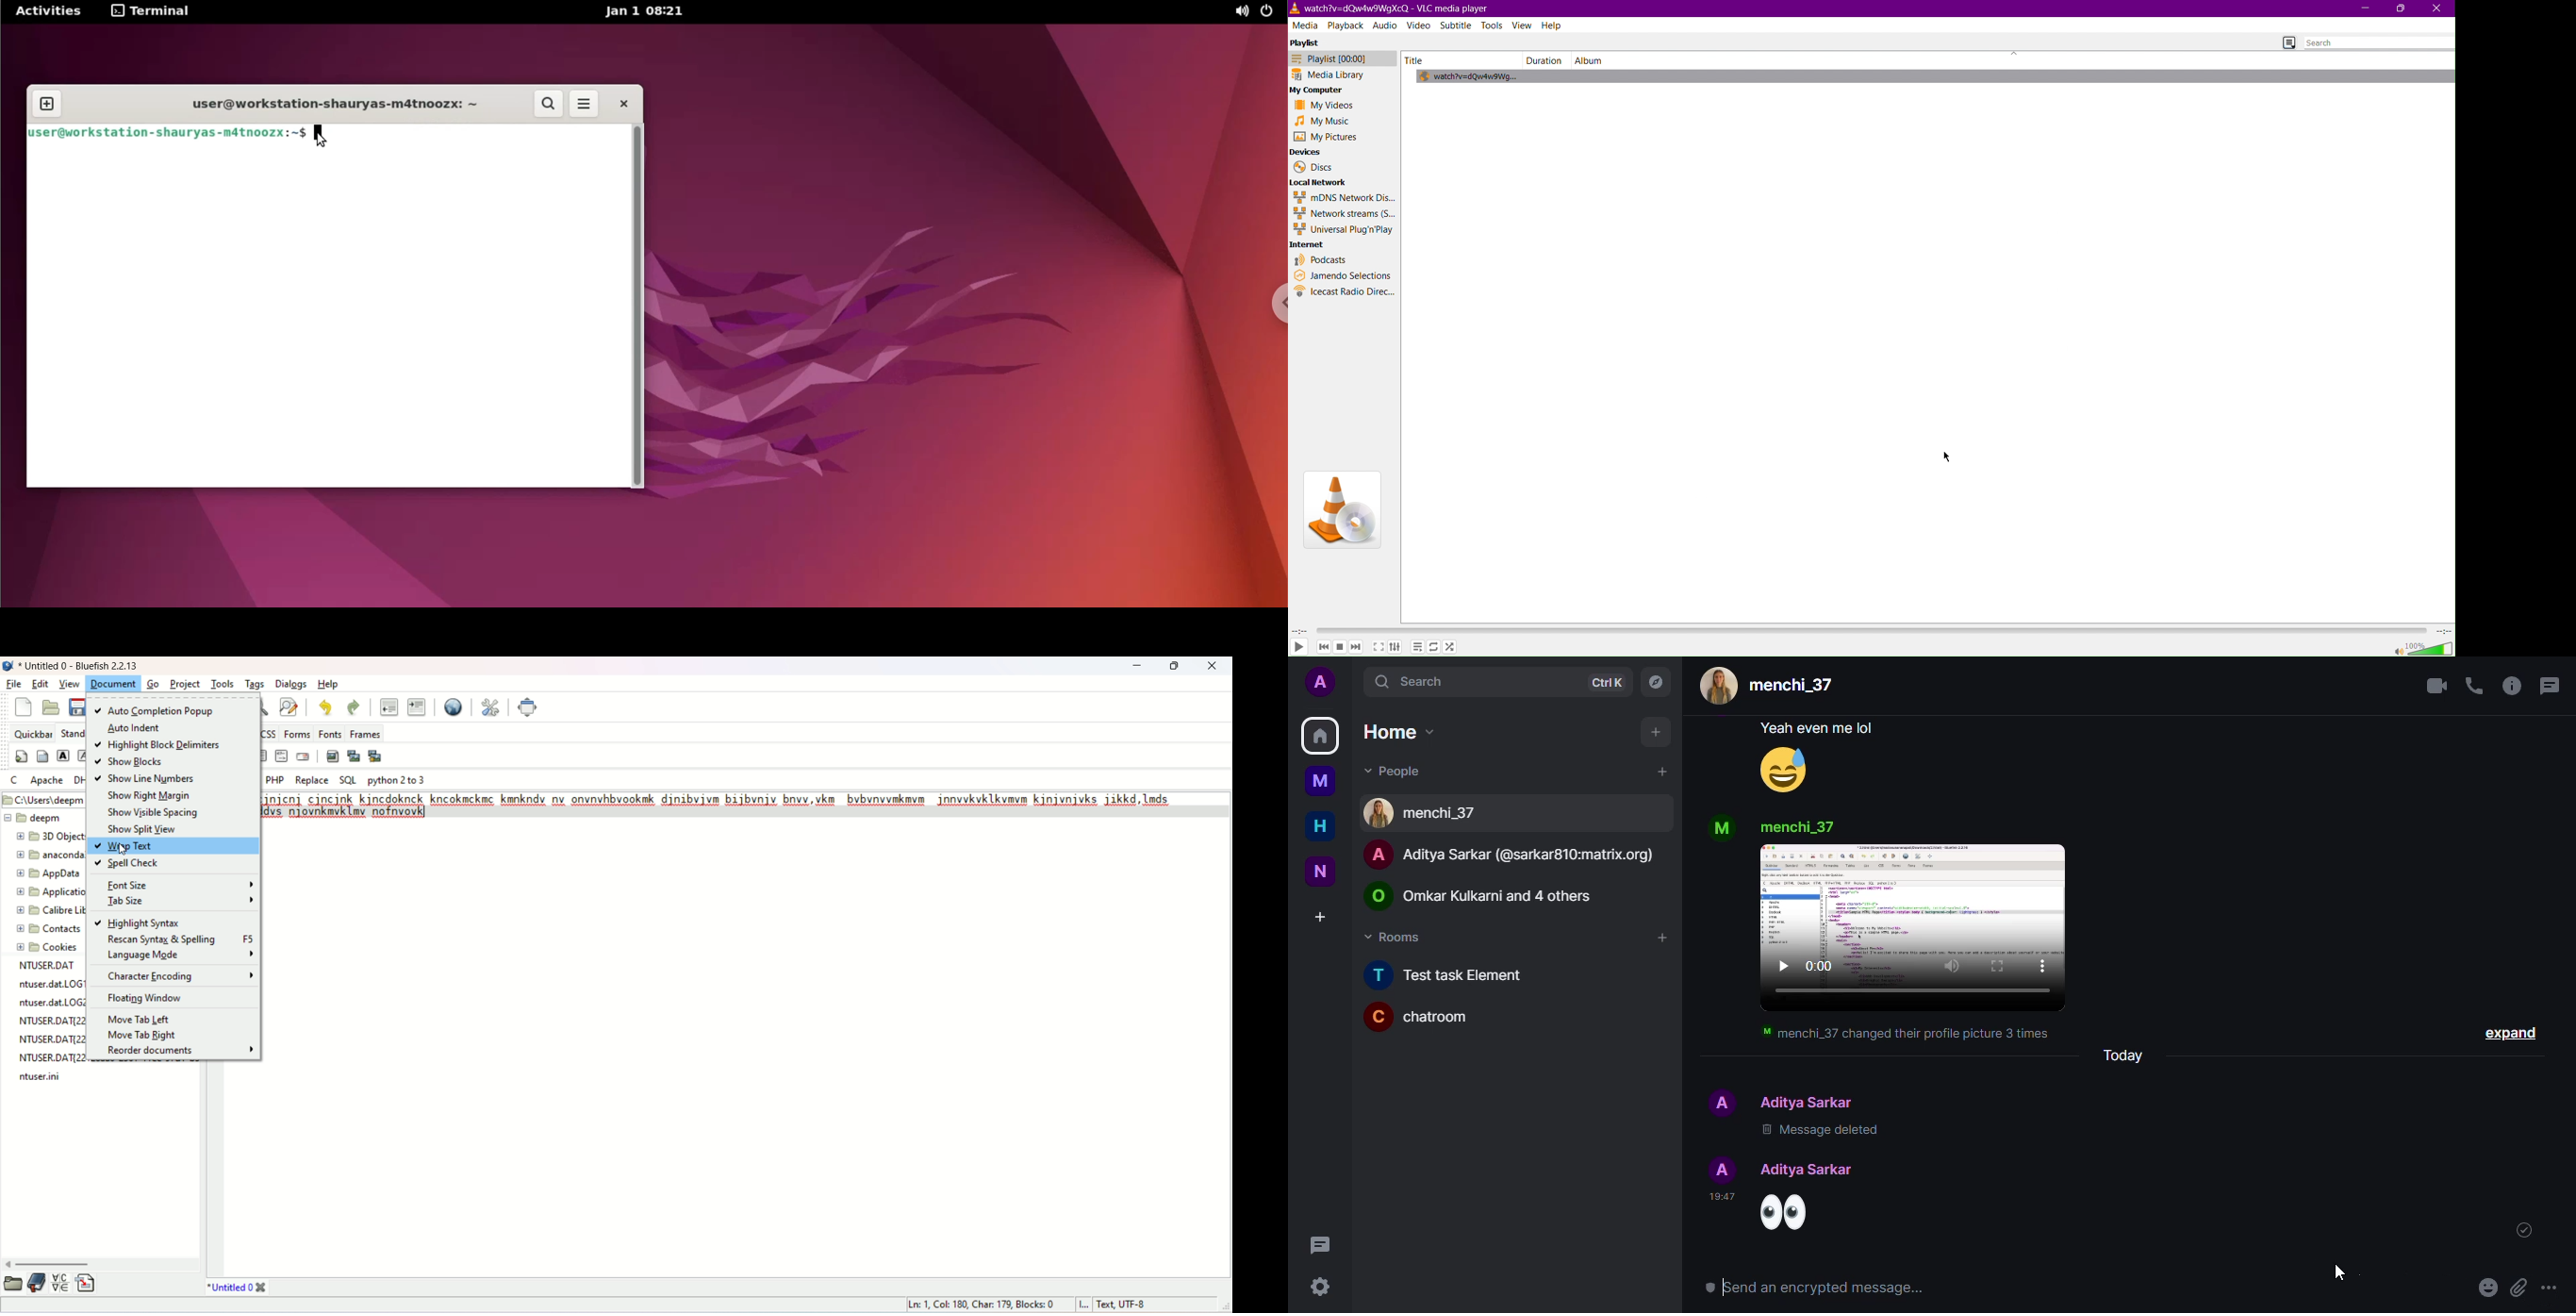 This screenshot has width=2576, height=1316. Describe the element at coordinates (1344, 292) in the screenshot. I see `Icecast Radio Directory` at that location.